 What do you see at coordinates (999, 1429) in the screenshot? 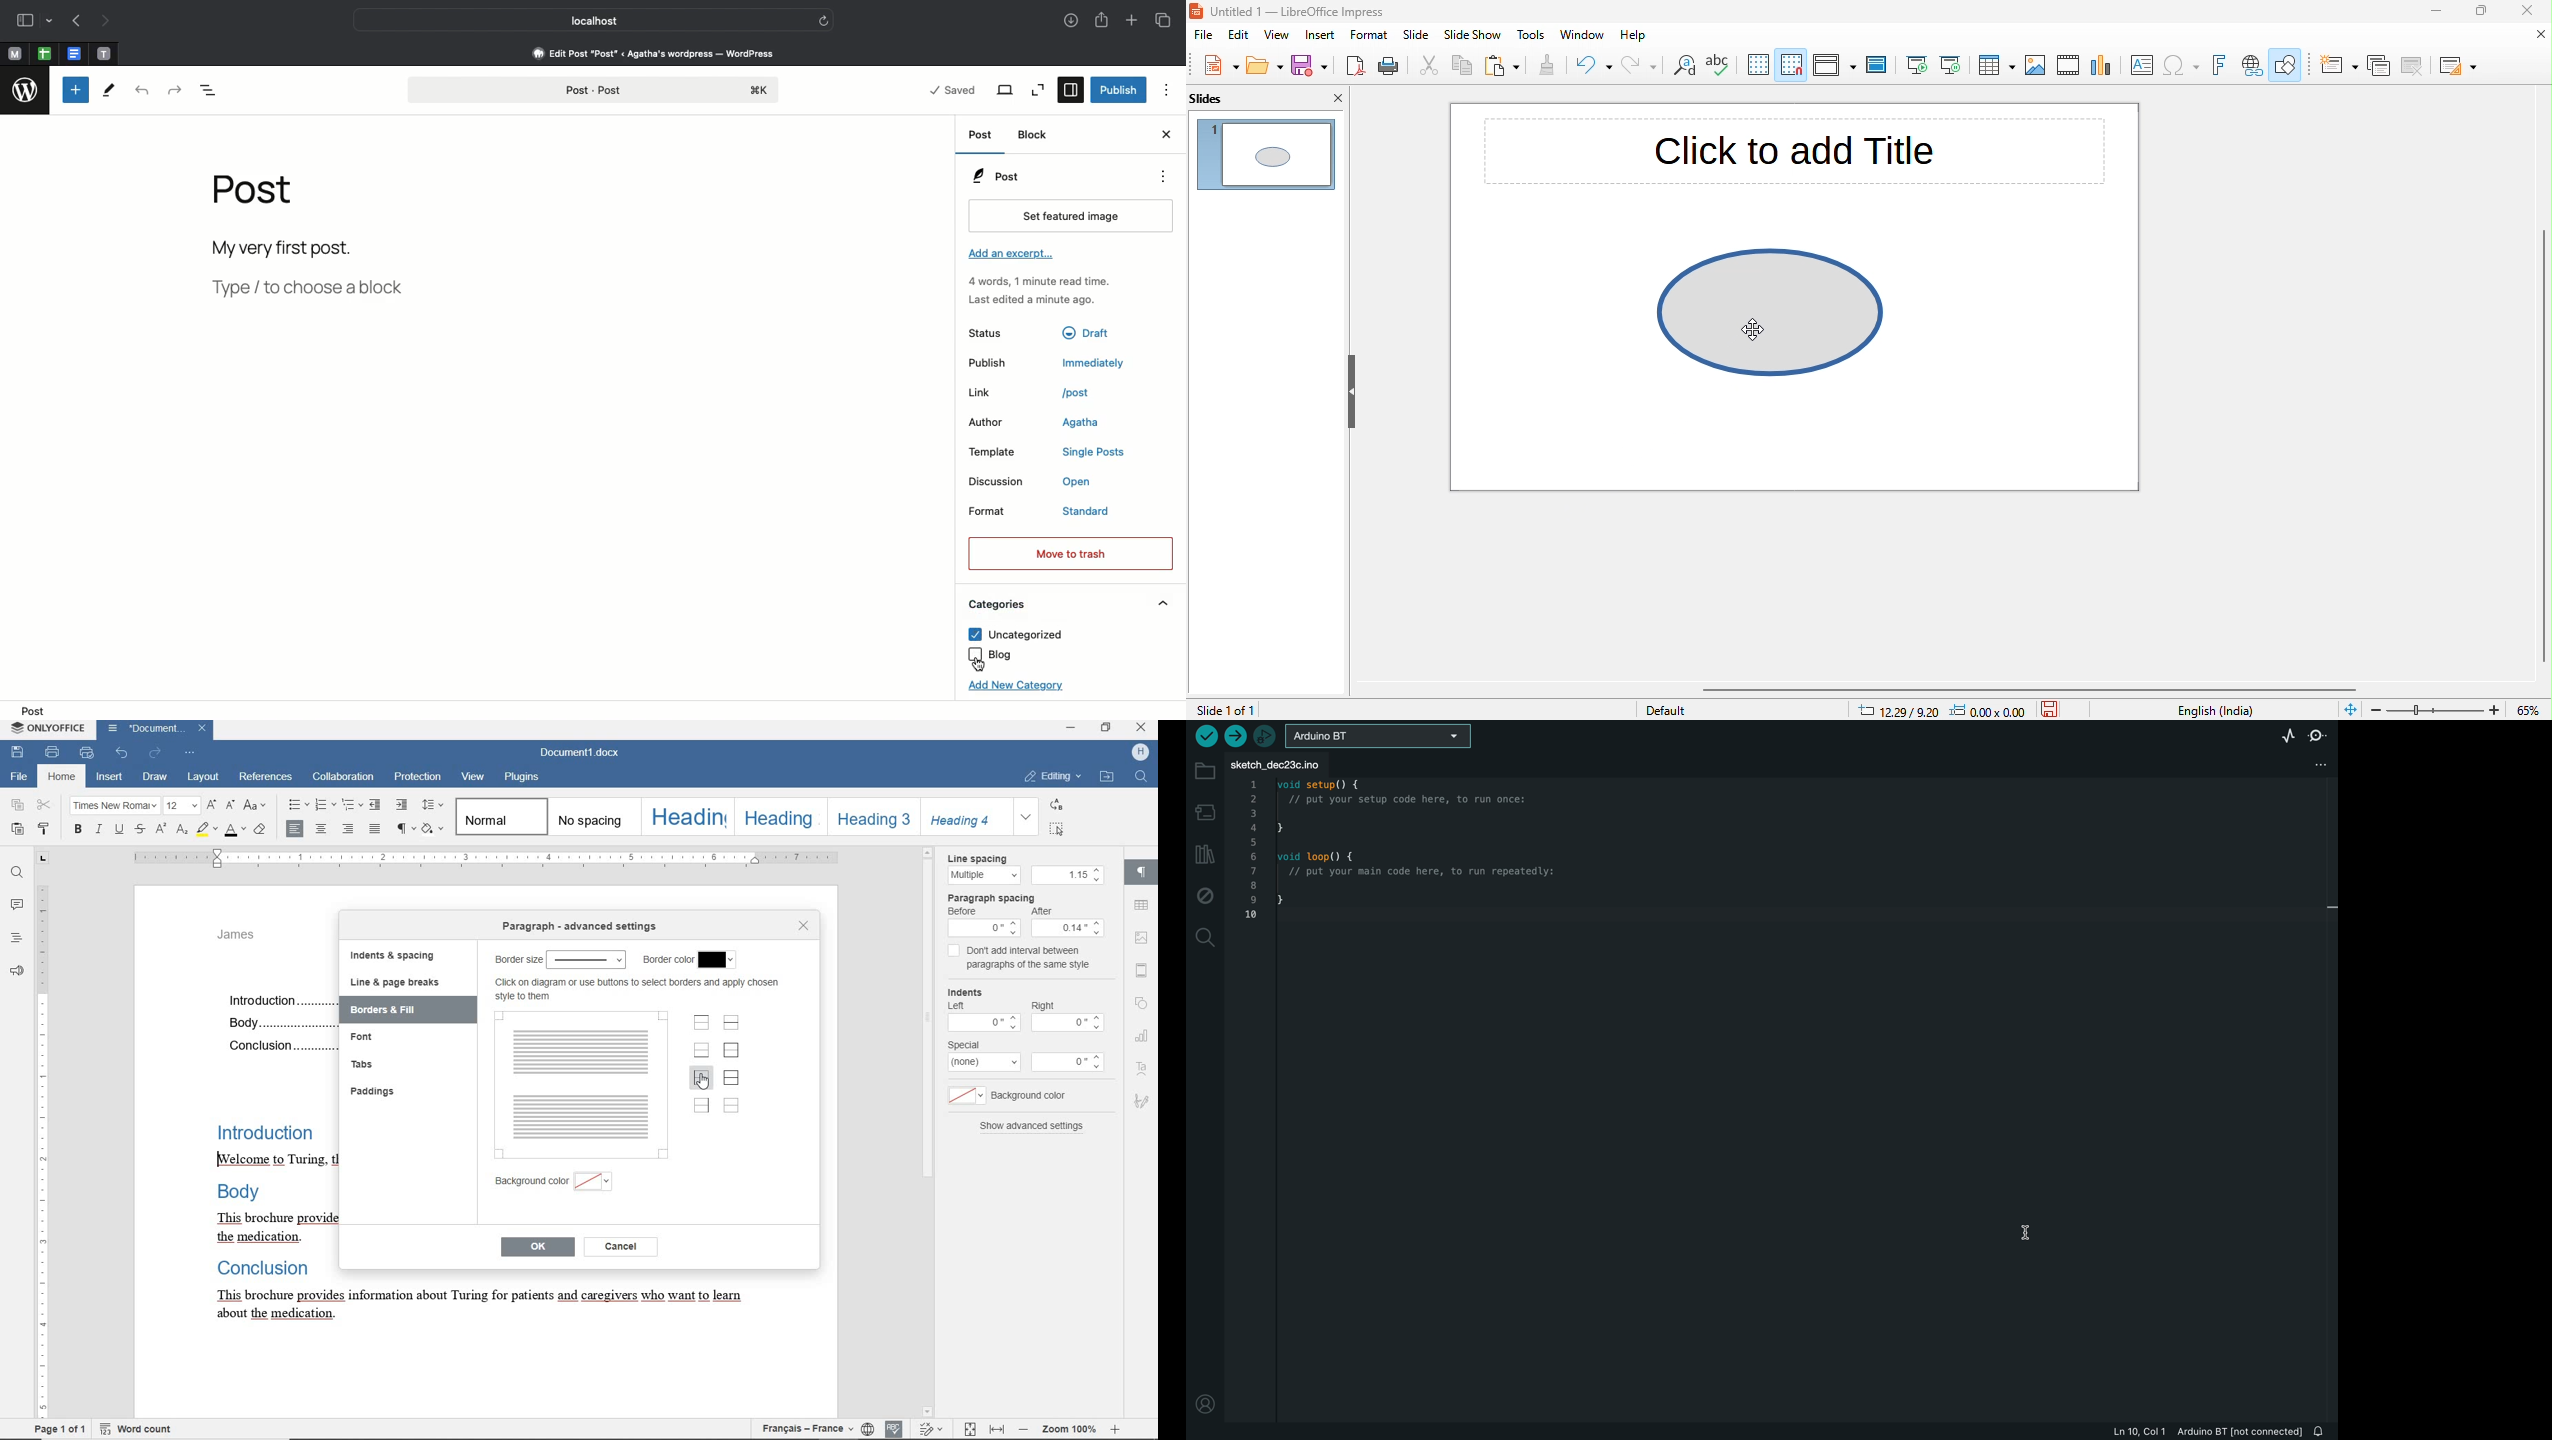
I see `fit to width` at bounding box center [999, 1429].